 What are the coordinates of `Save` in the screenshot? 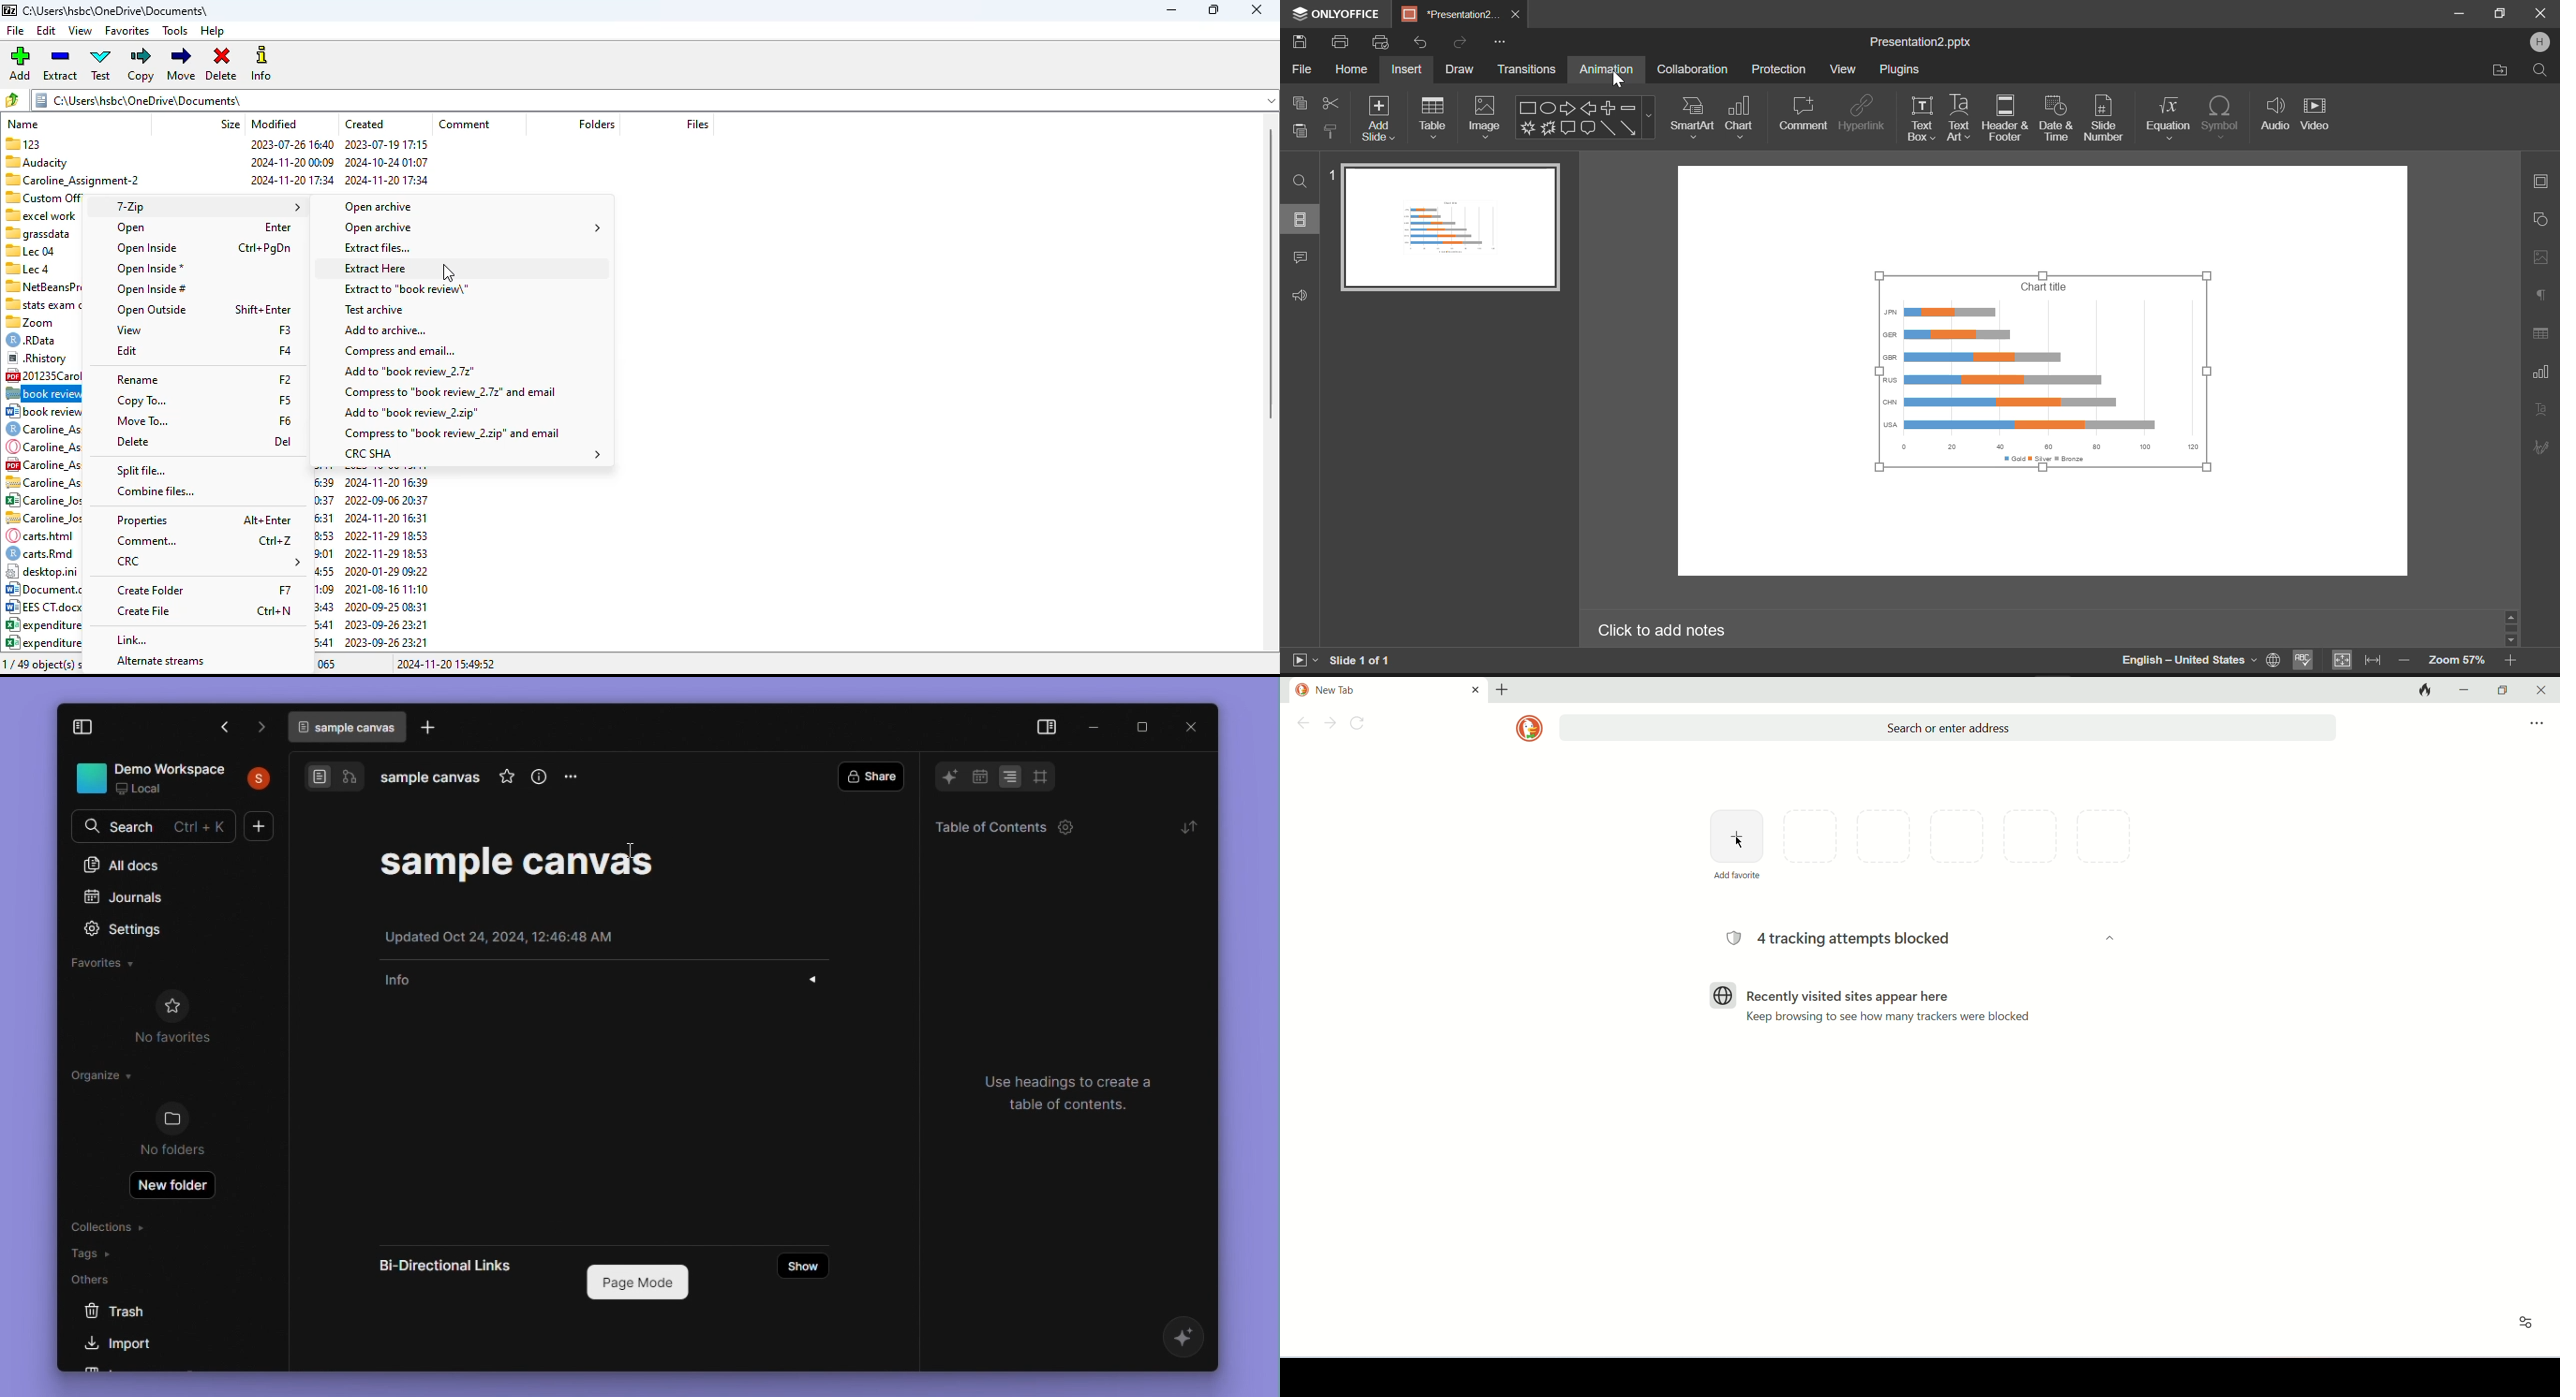 It's located at (1303, 43).